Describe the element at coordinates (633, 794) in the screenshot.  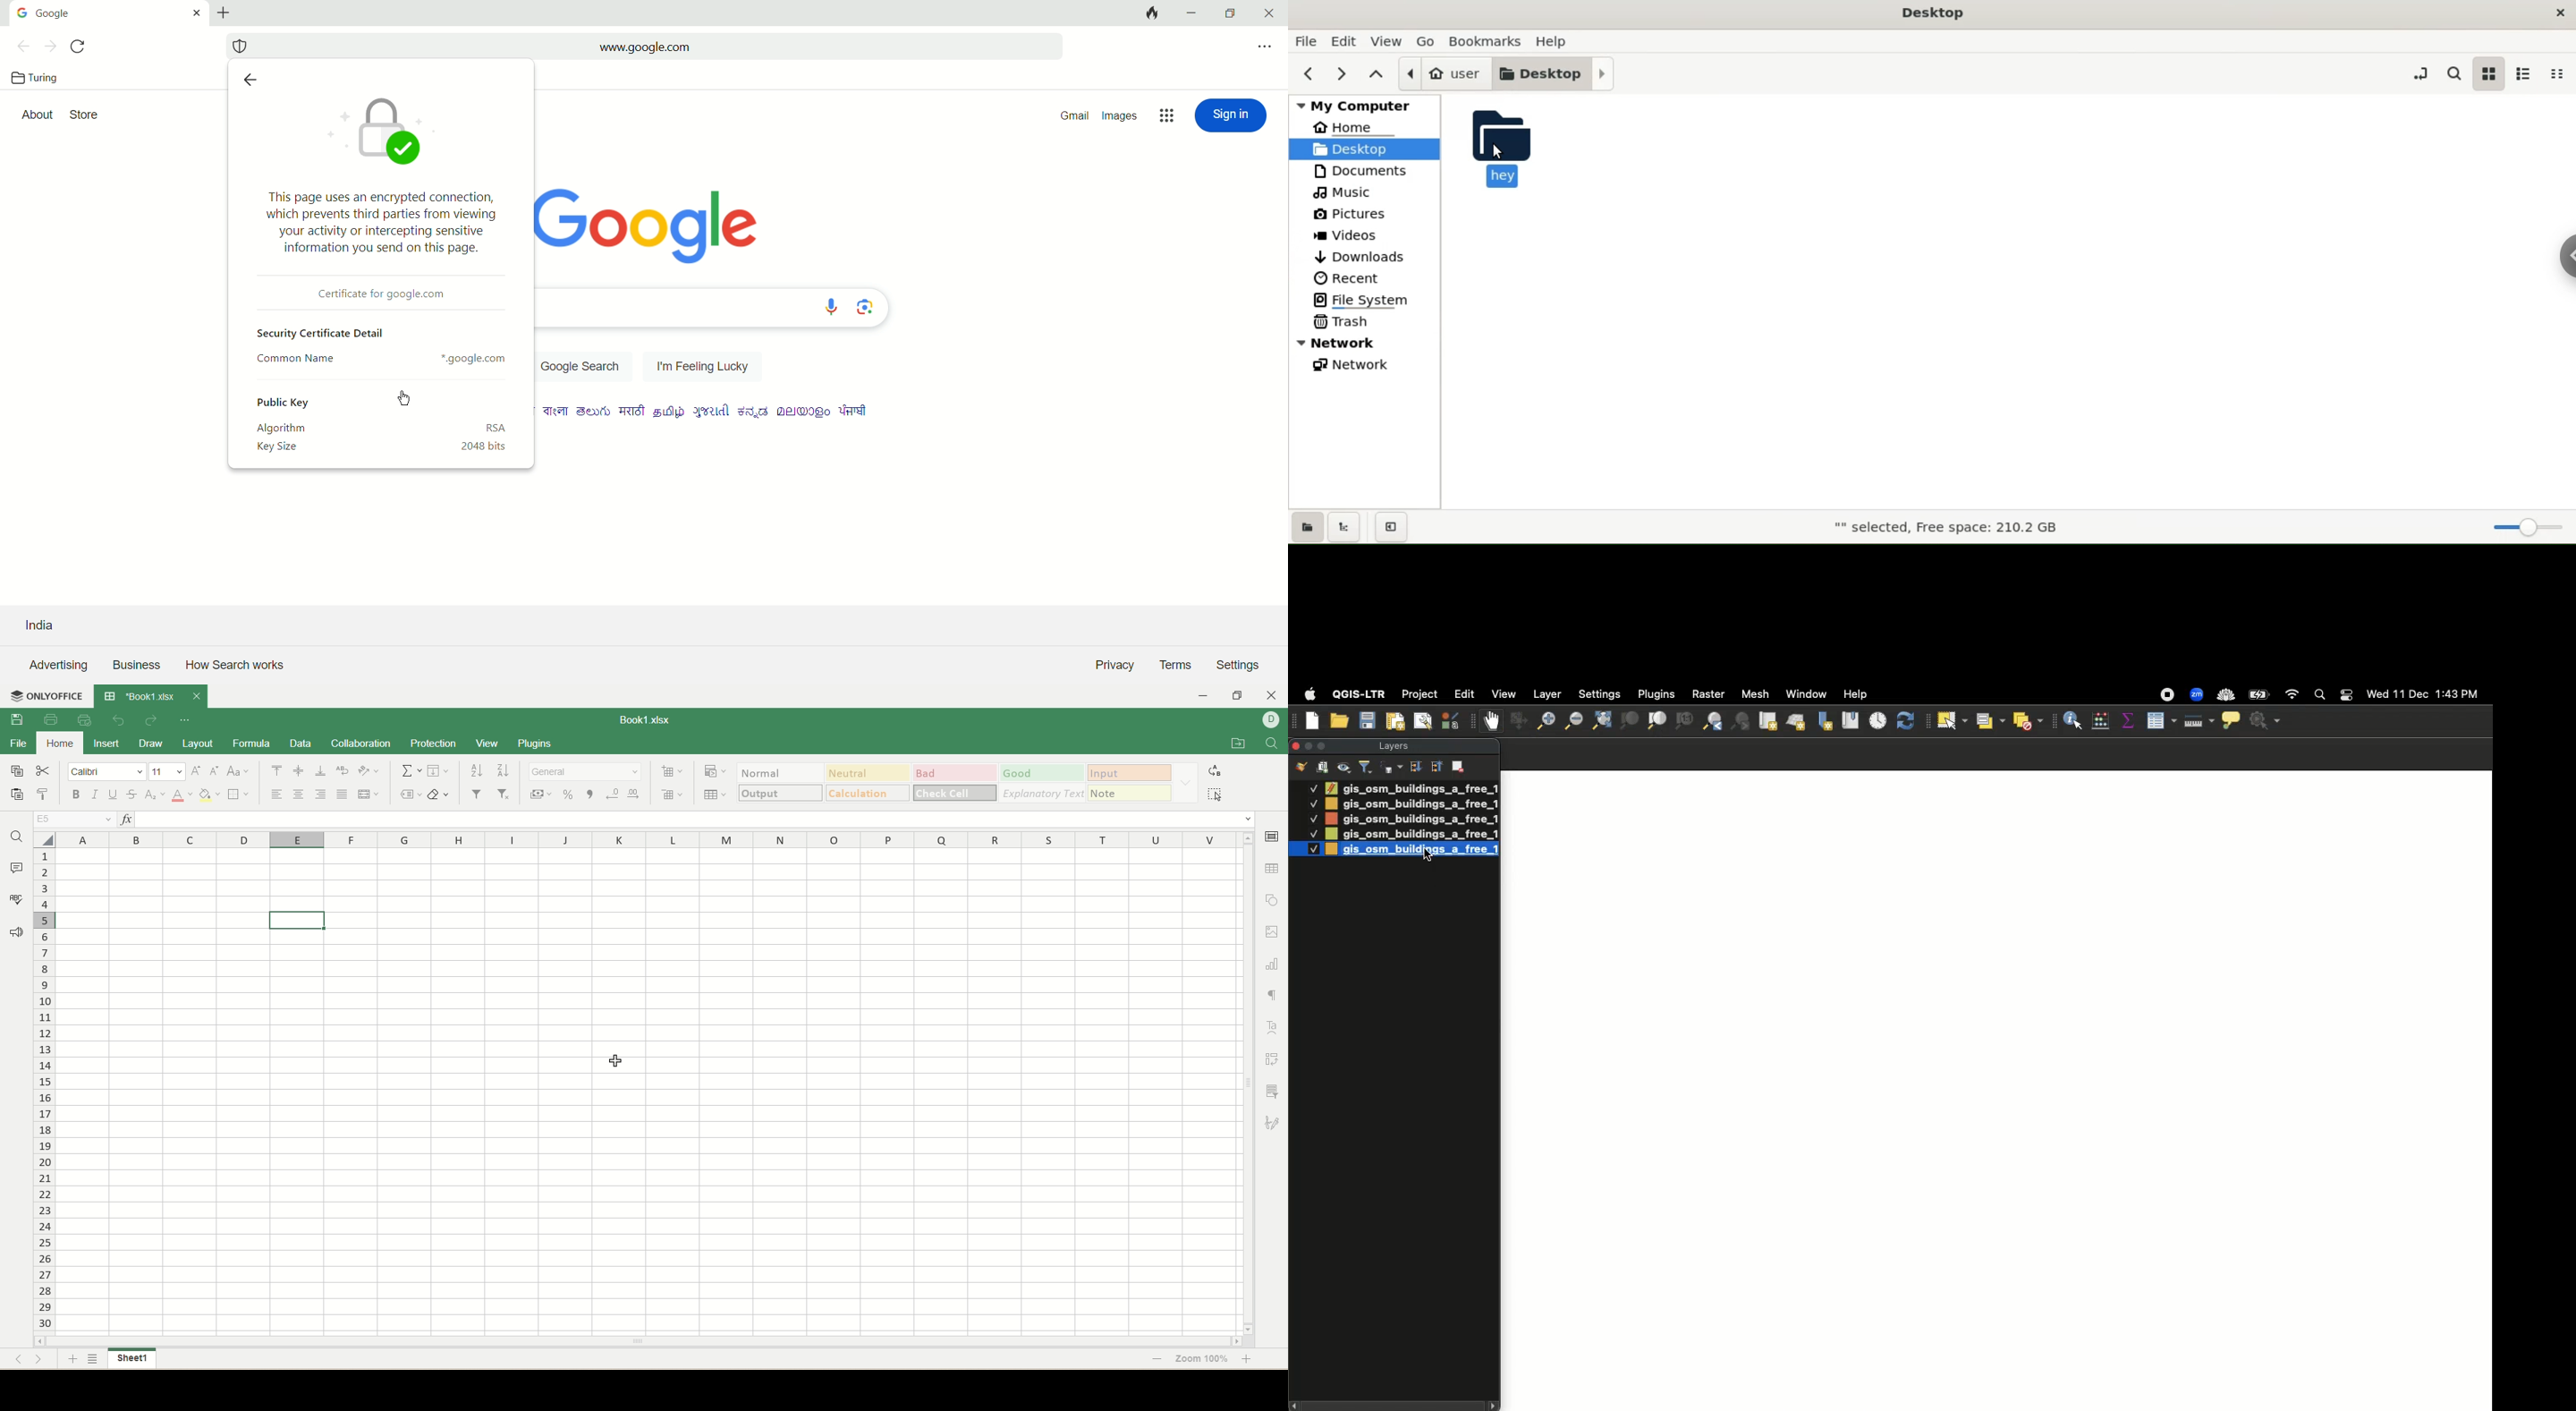
I see `increase decimal` at that location.